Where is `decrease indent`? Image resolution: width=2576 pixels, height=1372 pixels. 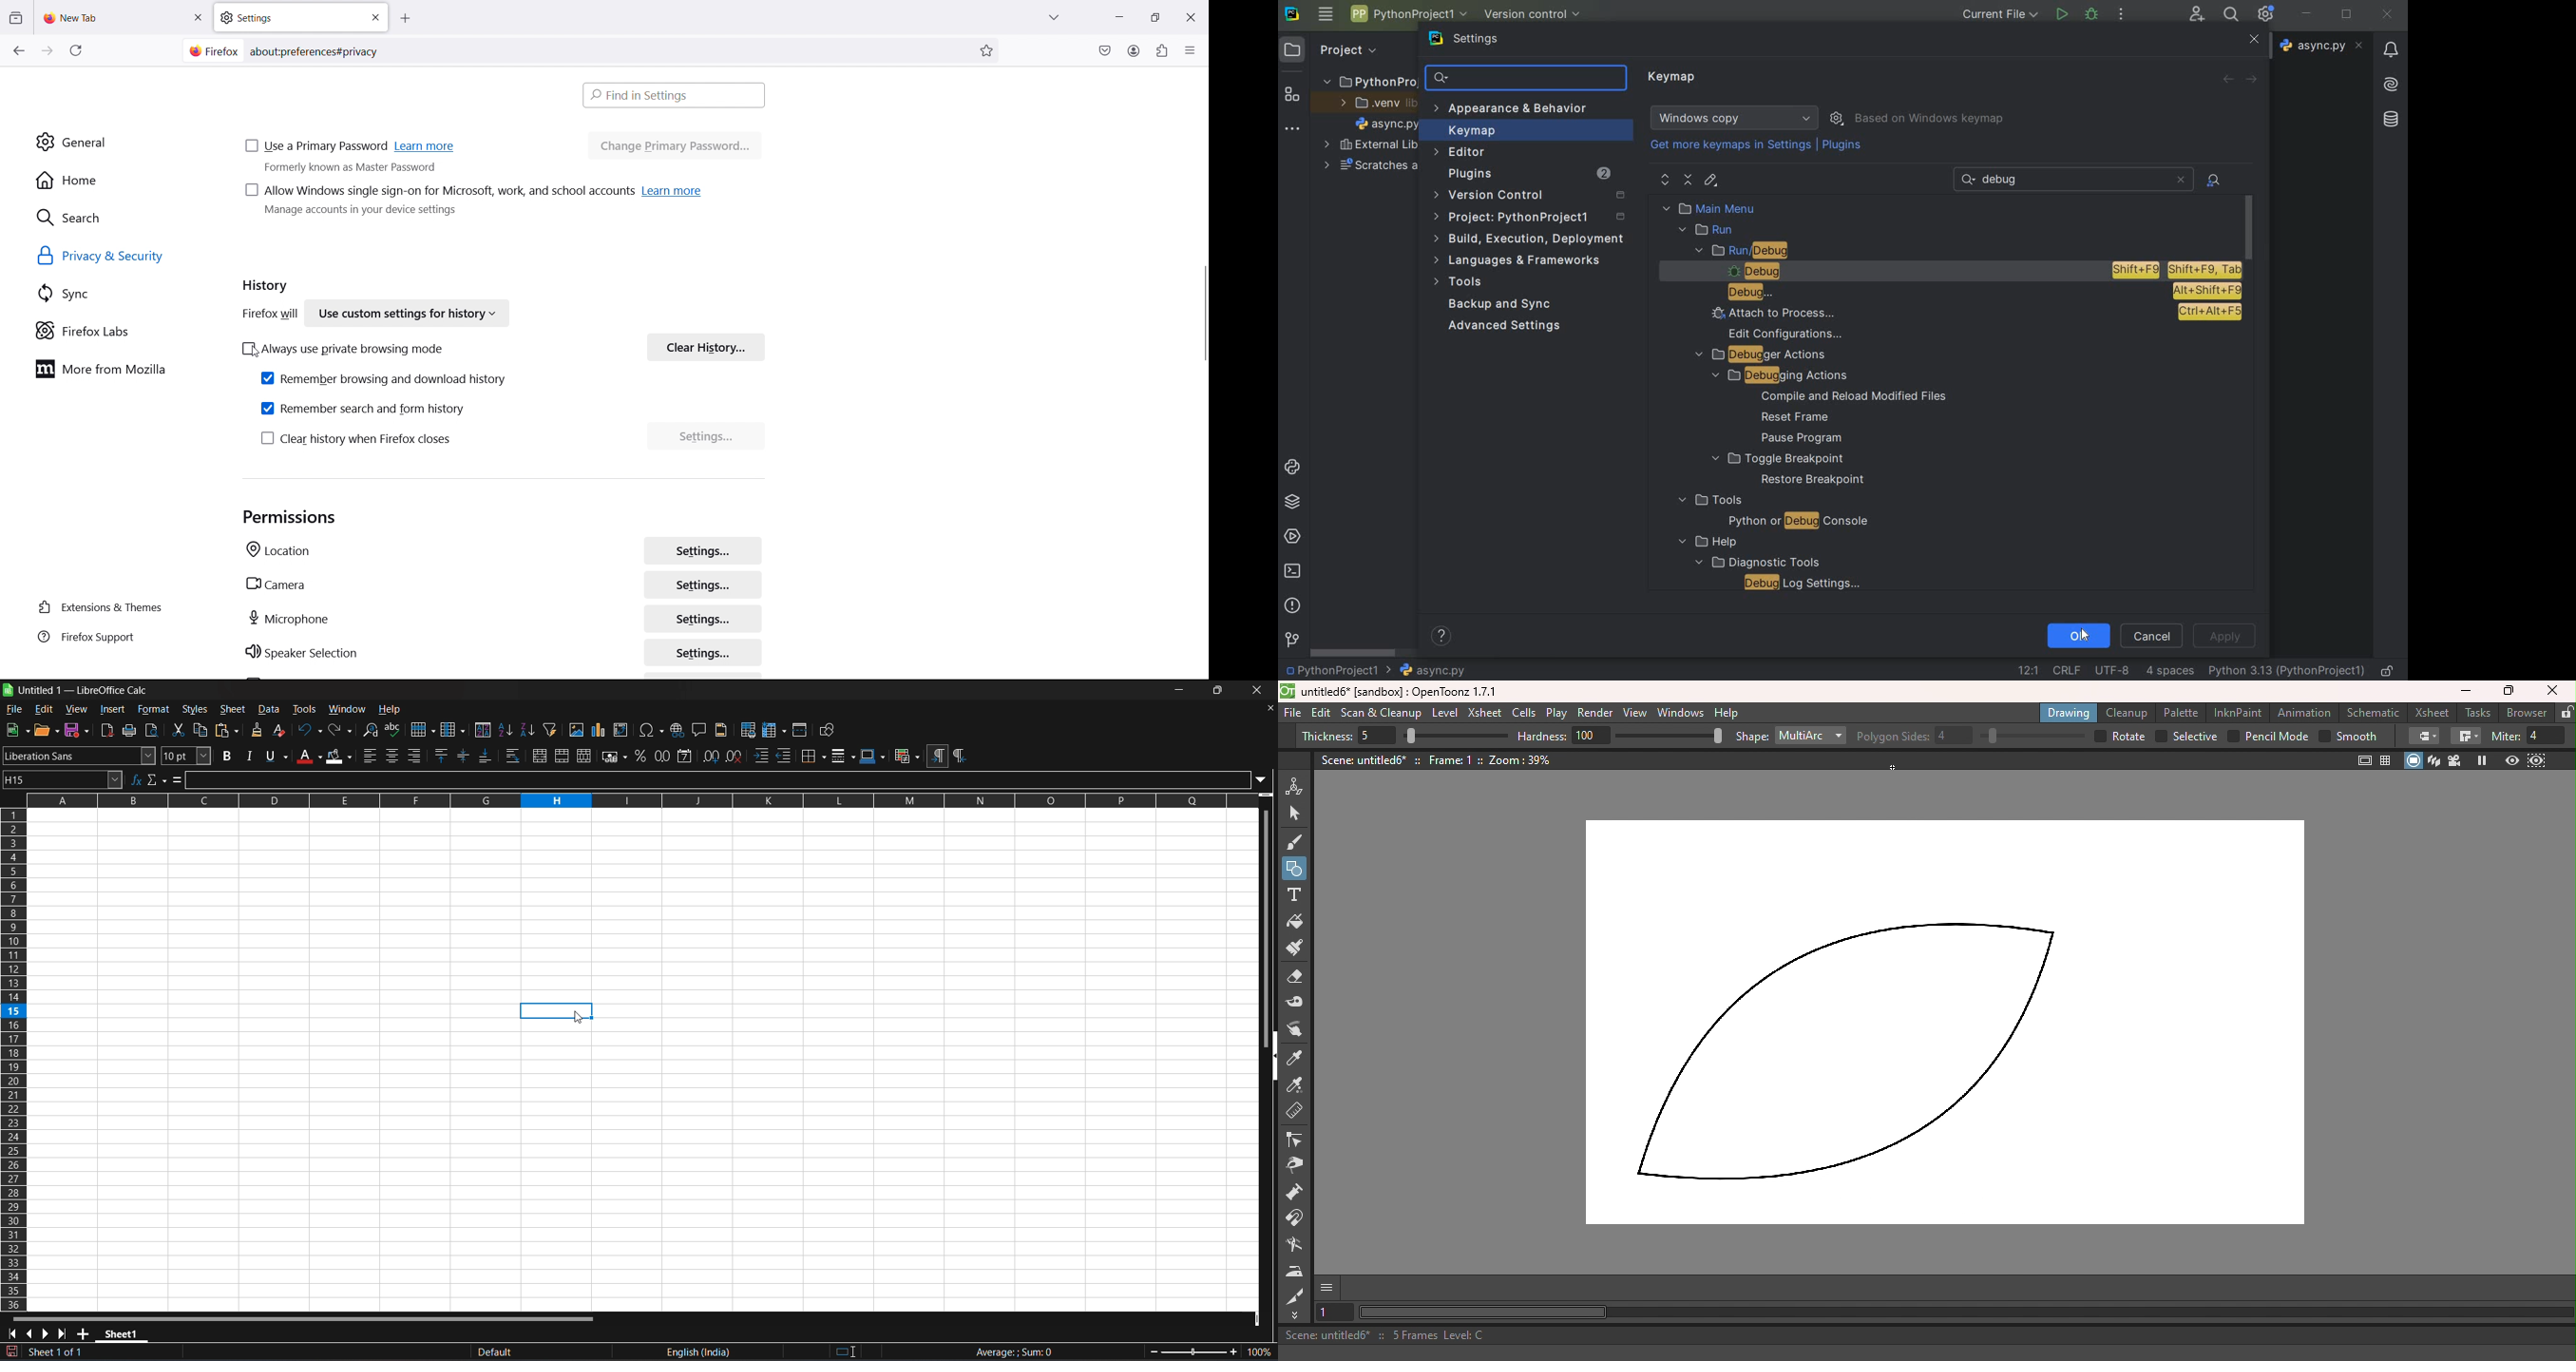 decrease indent is located at coordinates (784, 755).